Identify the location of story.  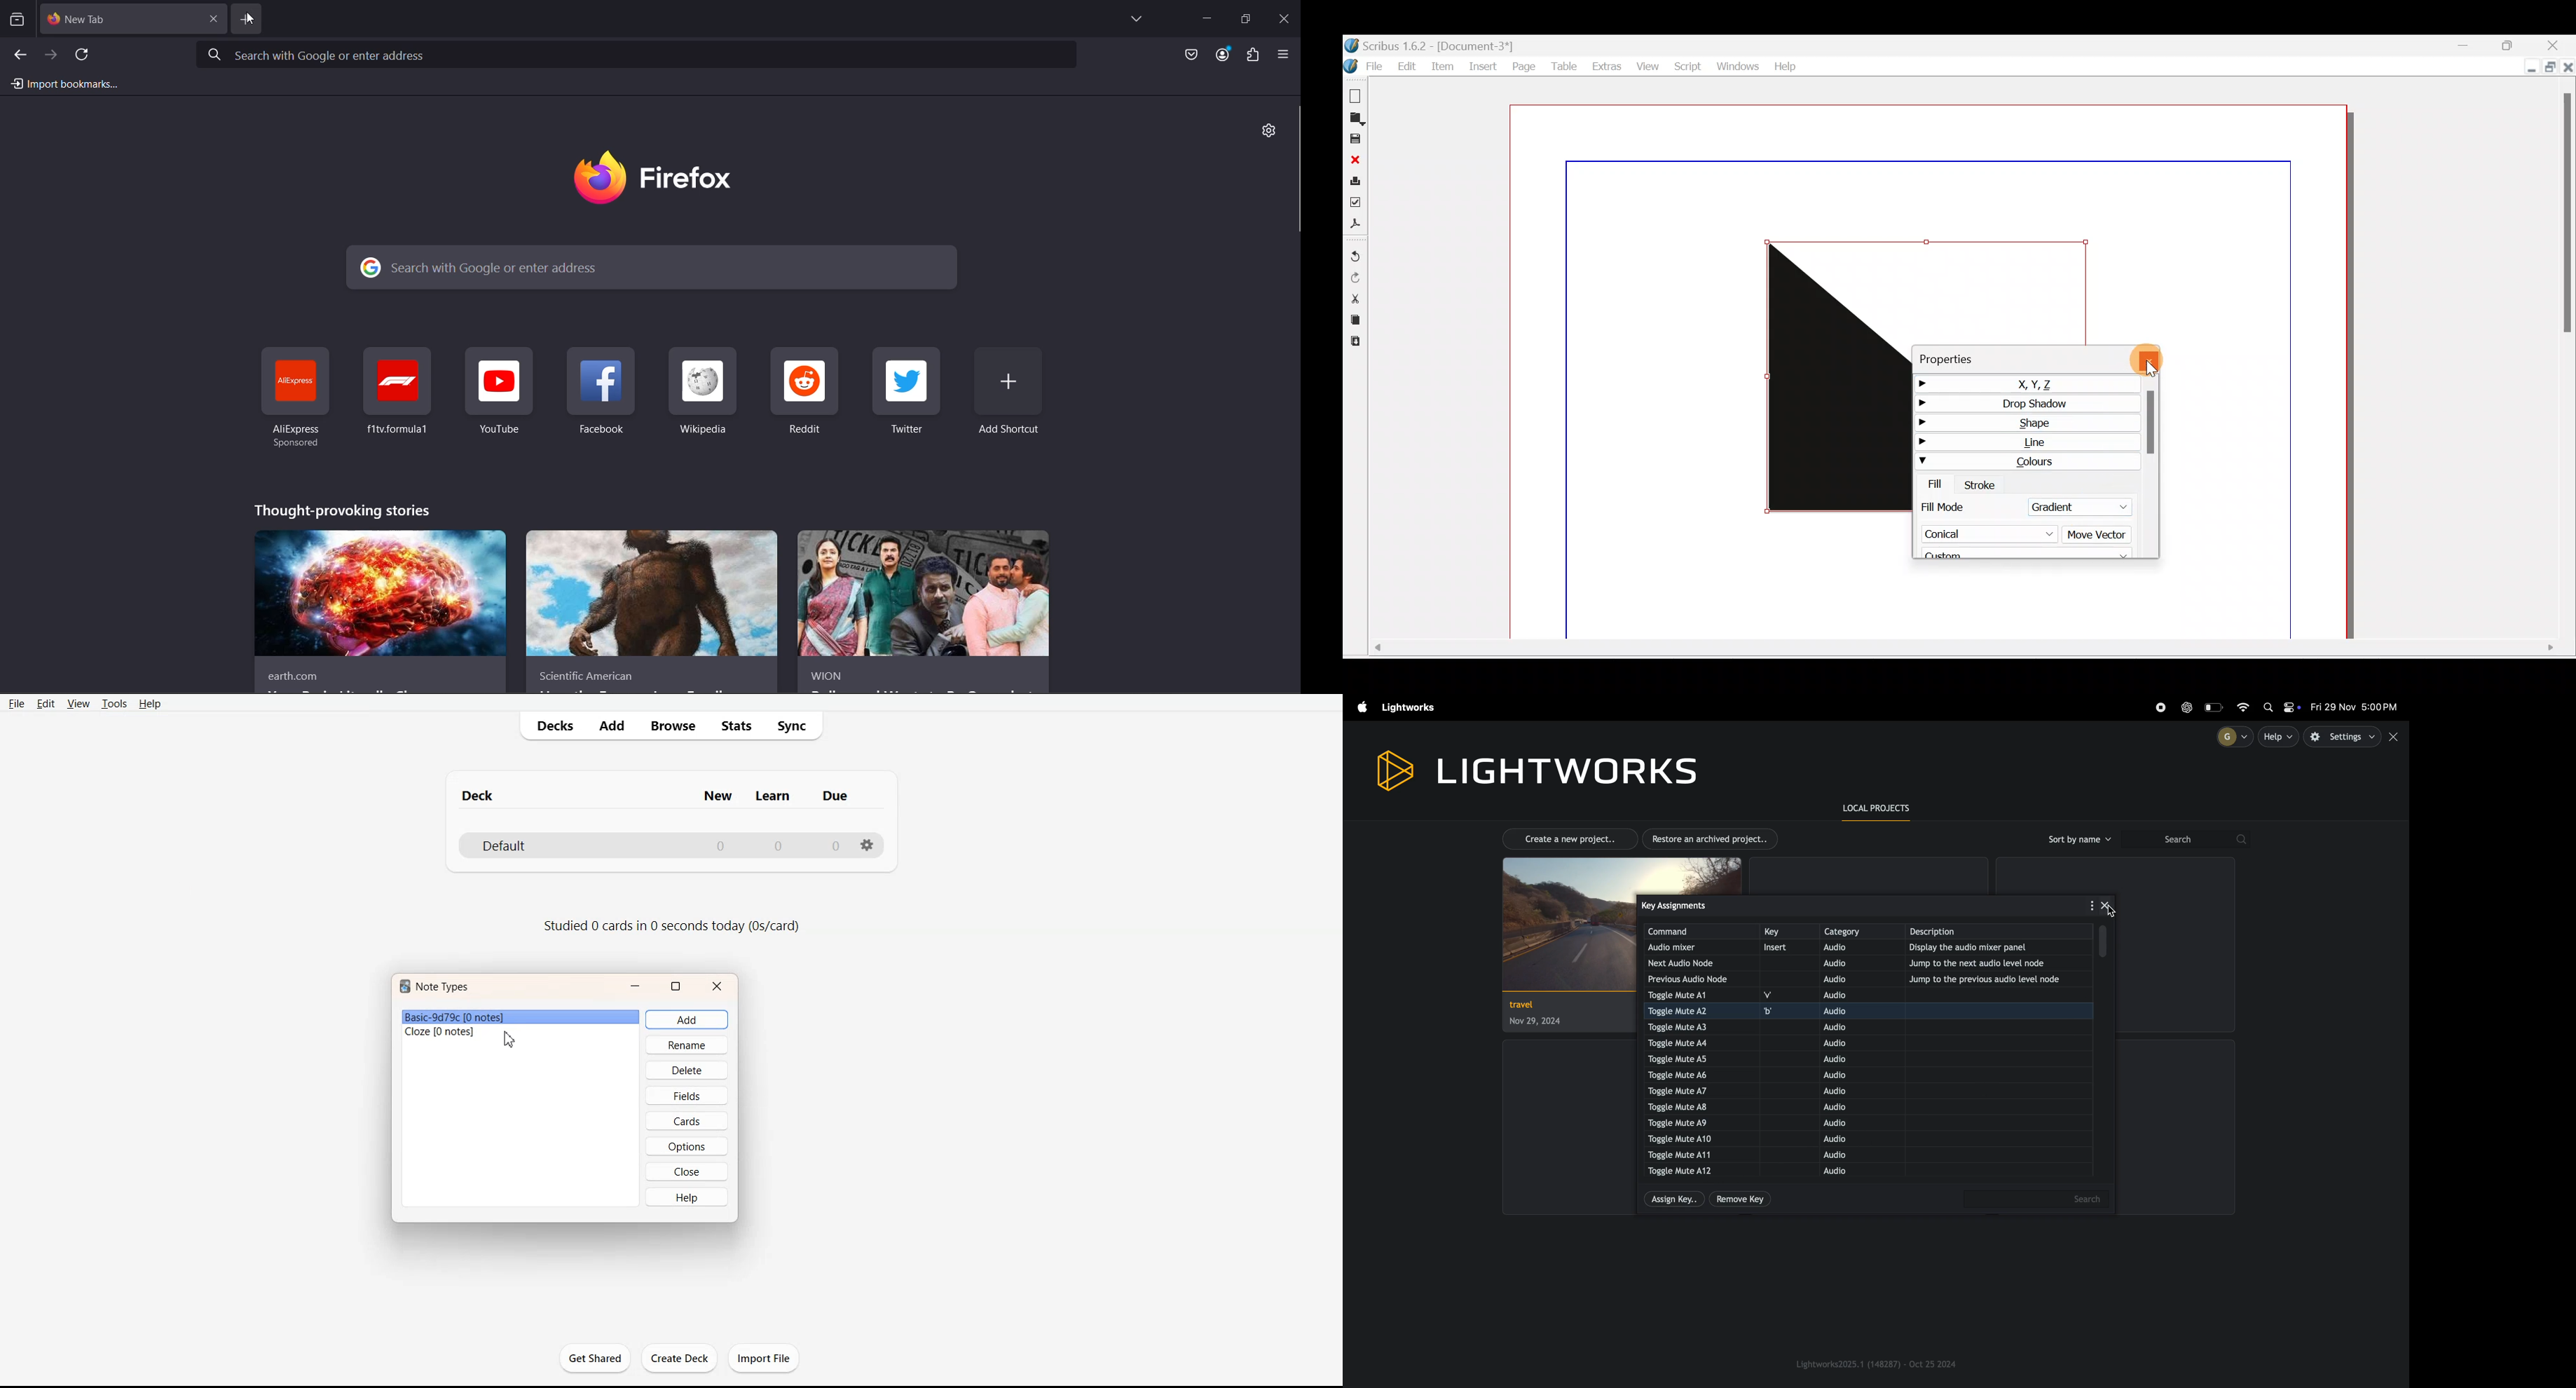
(925, 613).